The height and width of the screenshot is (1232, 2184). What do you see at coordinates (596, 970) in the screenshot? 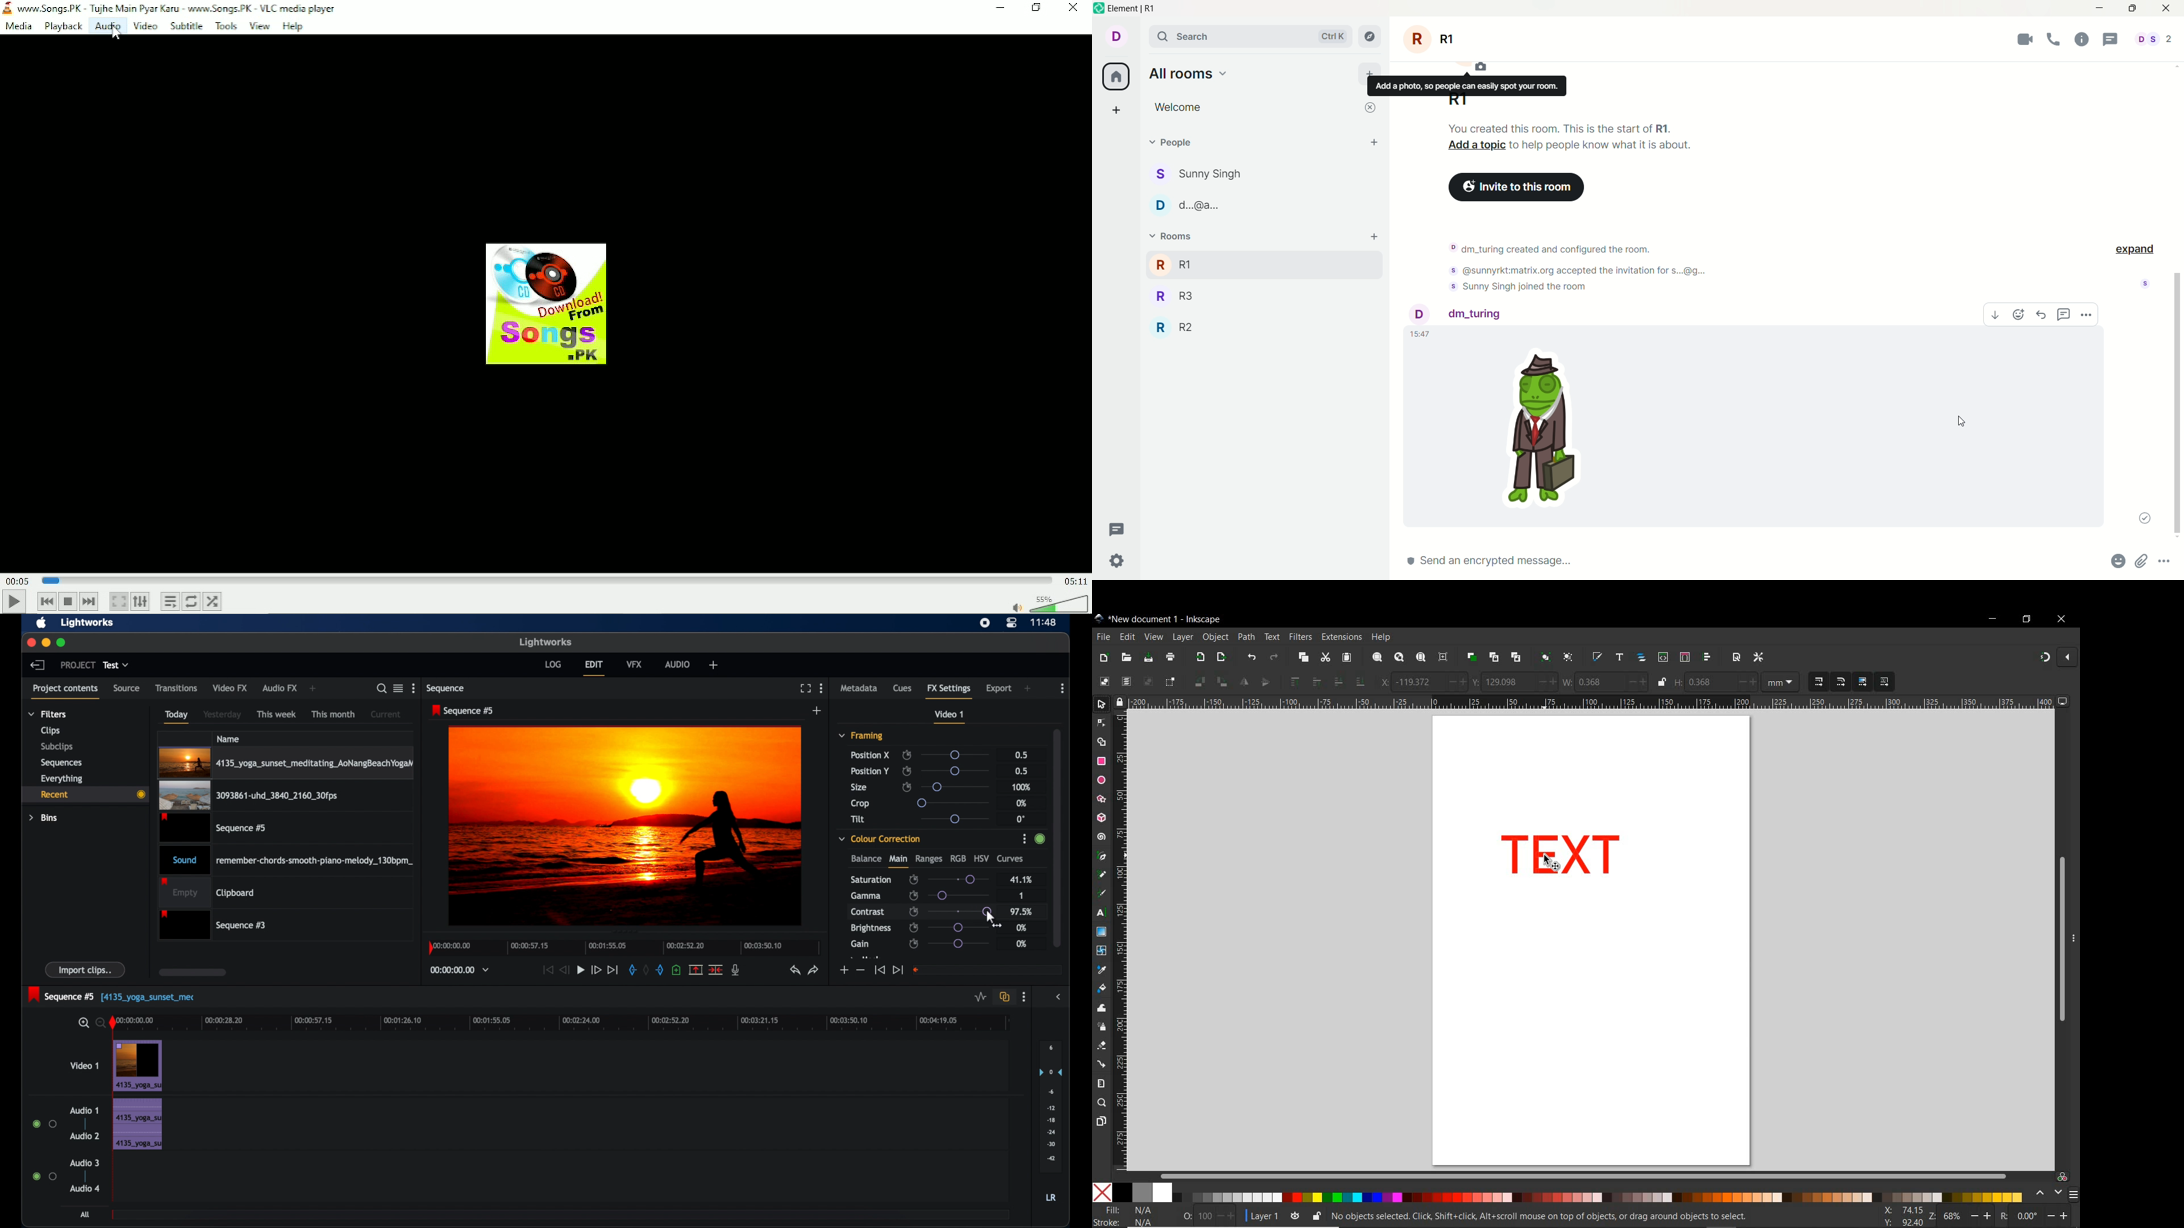
I see `fast forward` at bounding box center [596, 970].